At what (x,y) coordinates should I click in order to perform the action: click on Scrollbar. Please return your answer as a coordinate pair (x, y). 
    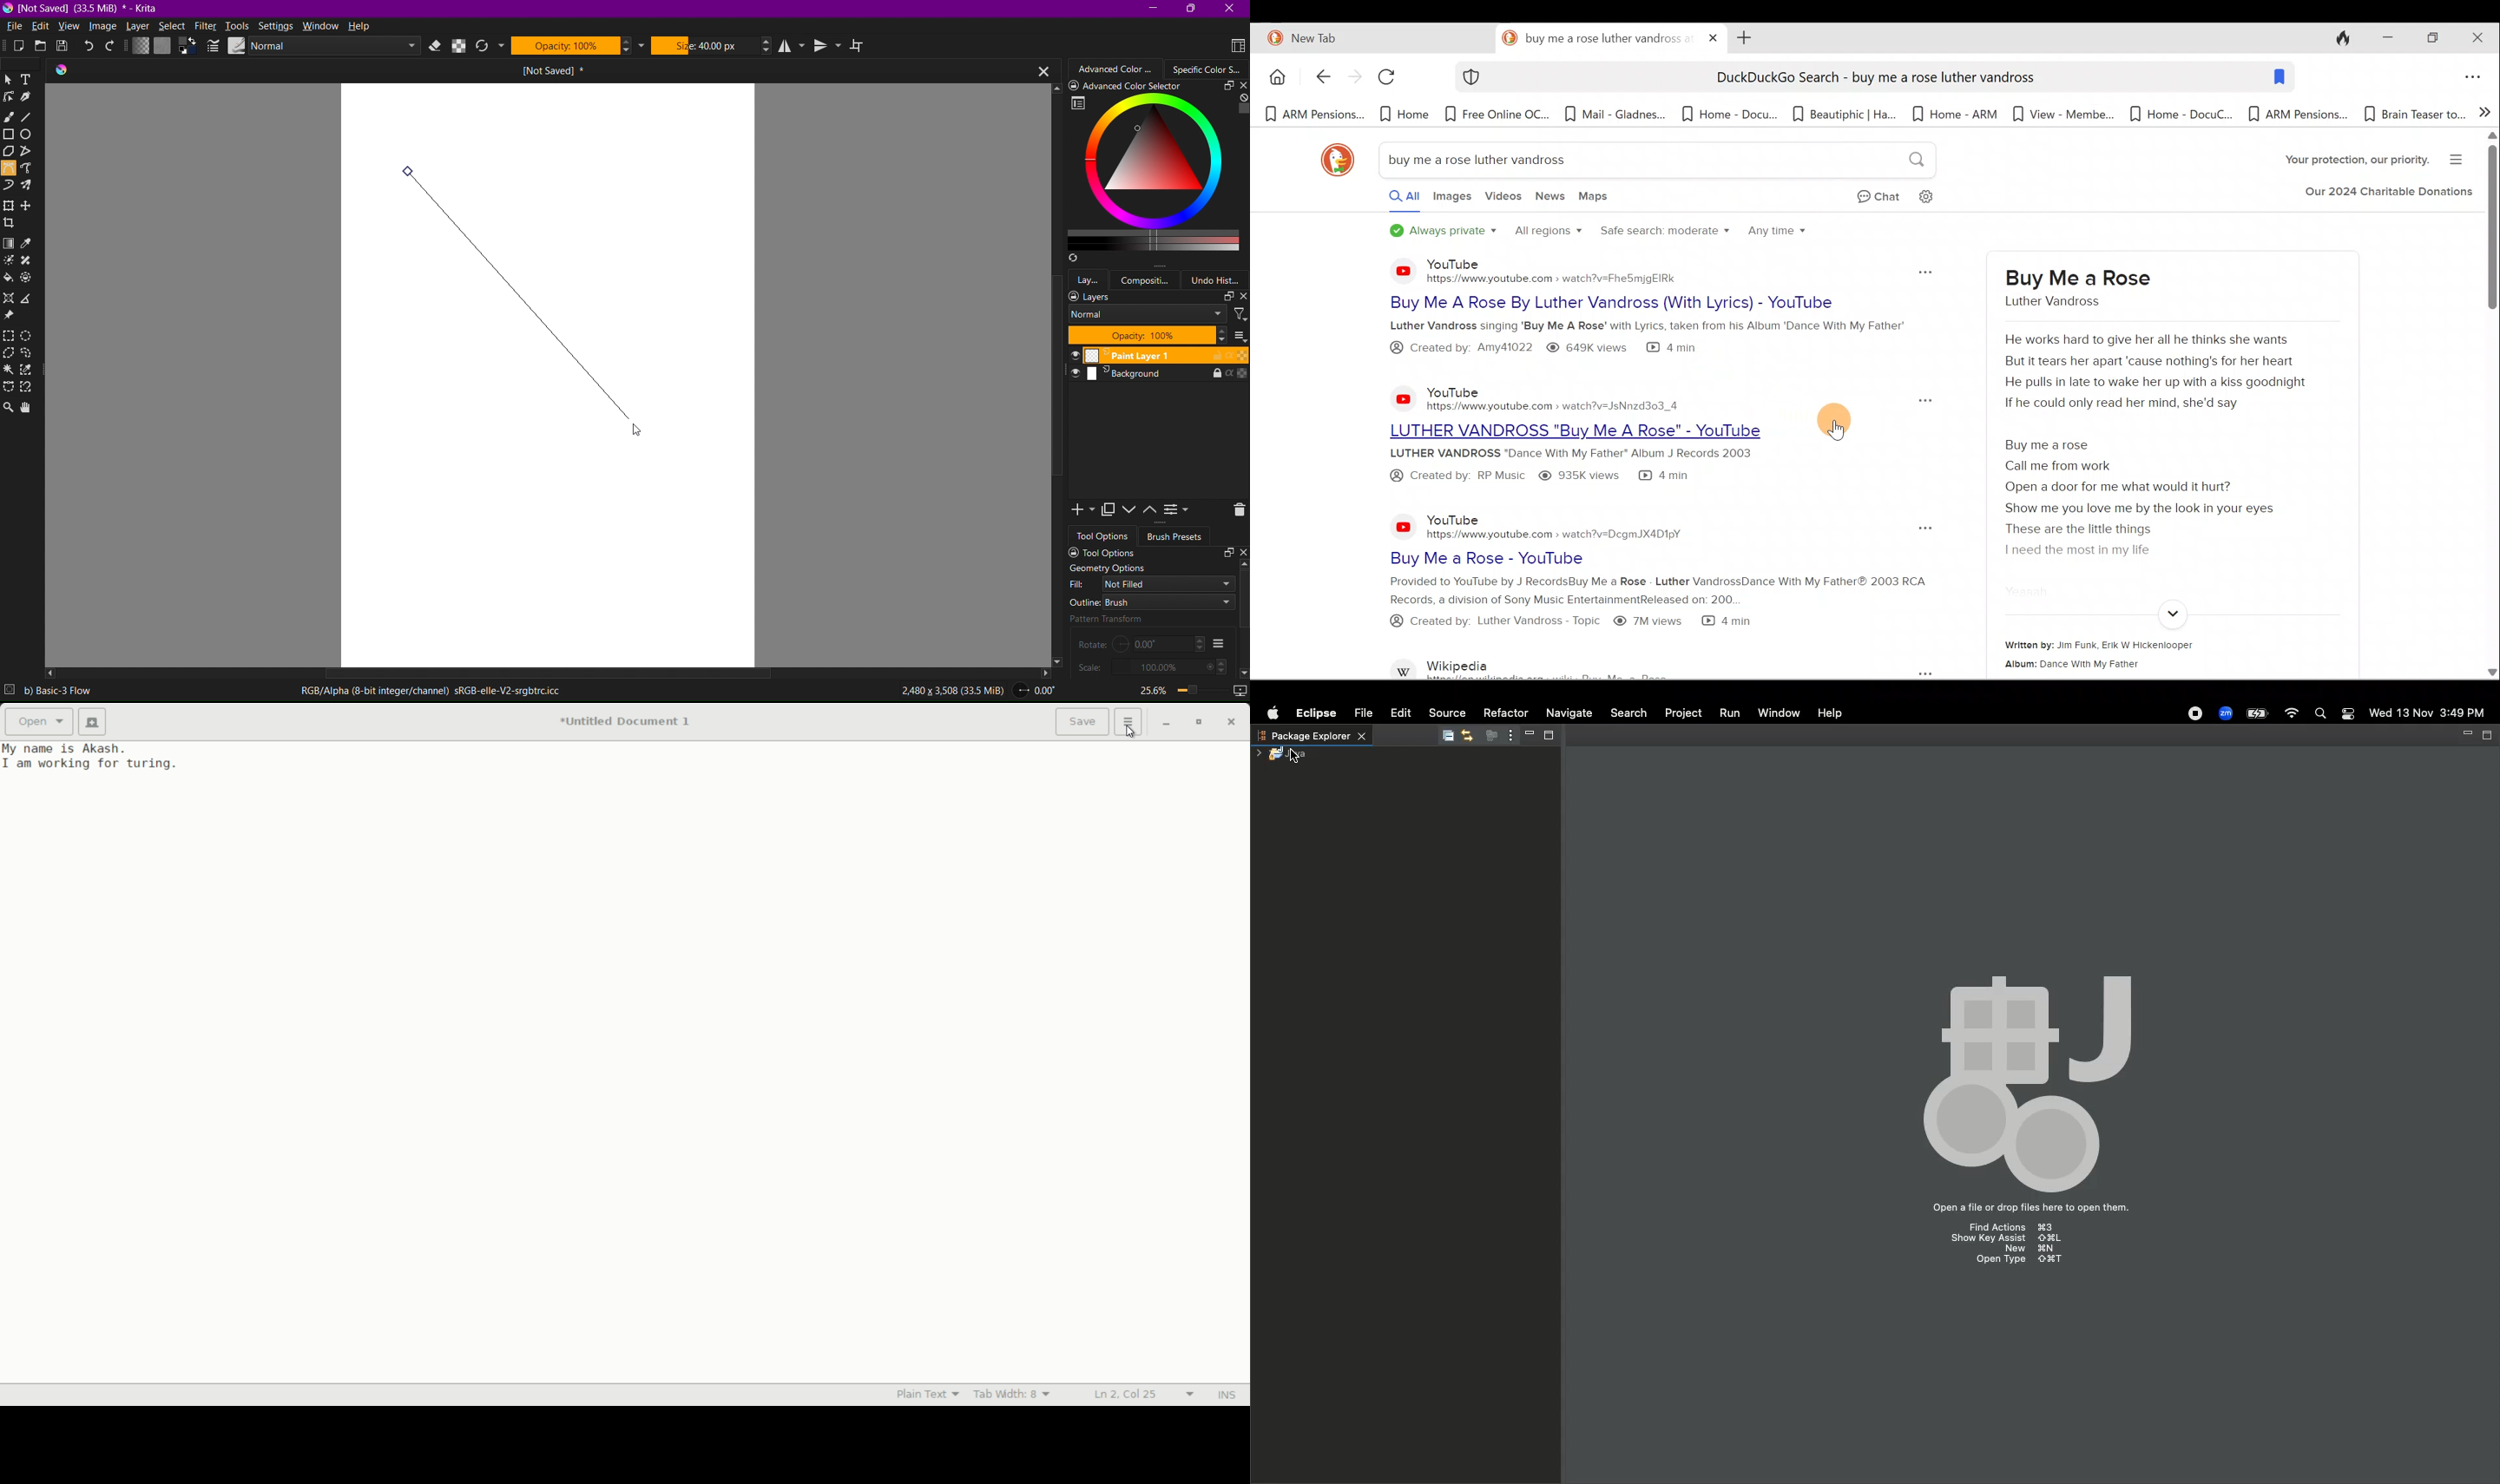
    Looking at the image, I should click on (539, 670).